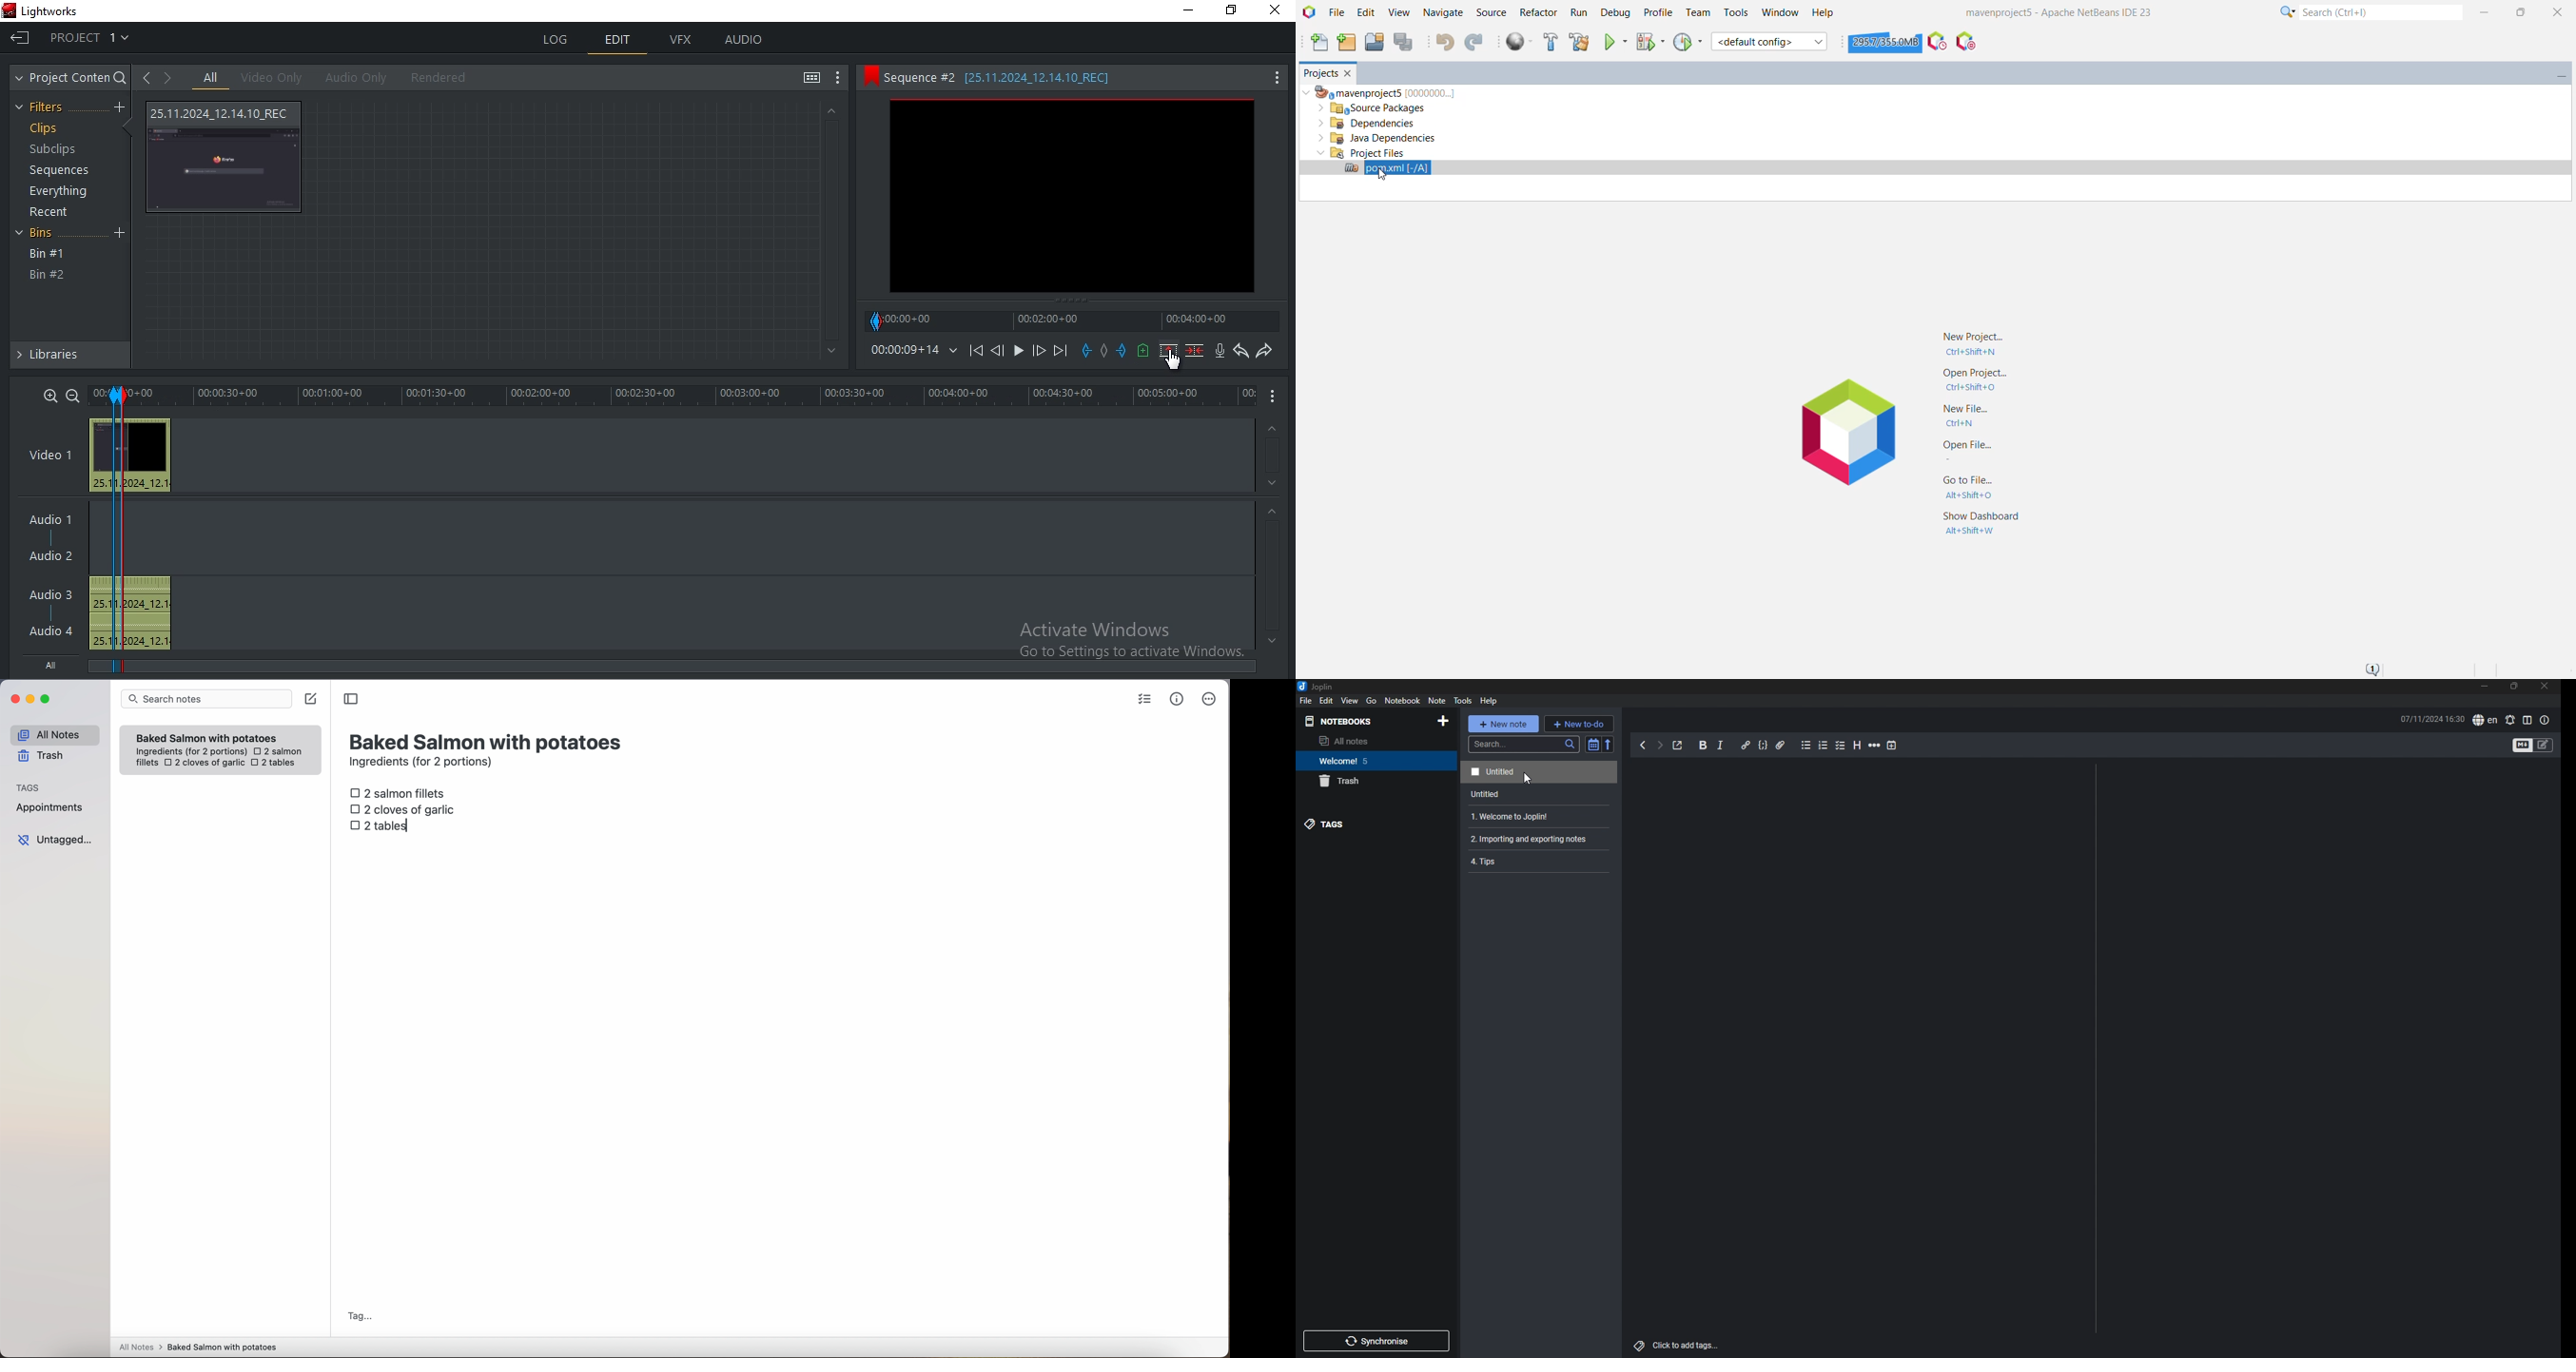  Describe the element at coordinates (1359, 741) in the screenshot. I see `all notes` at that location.